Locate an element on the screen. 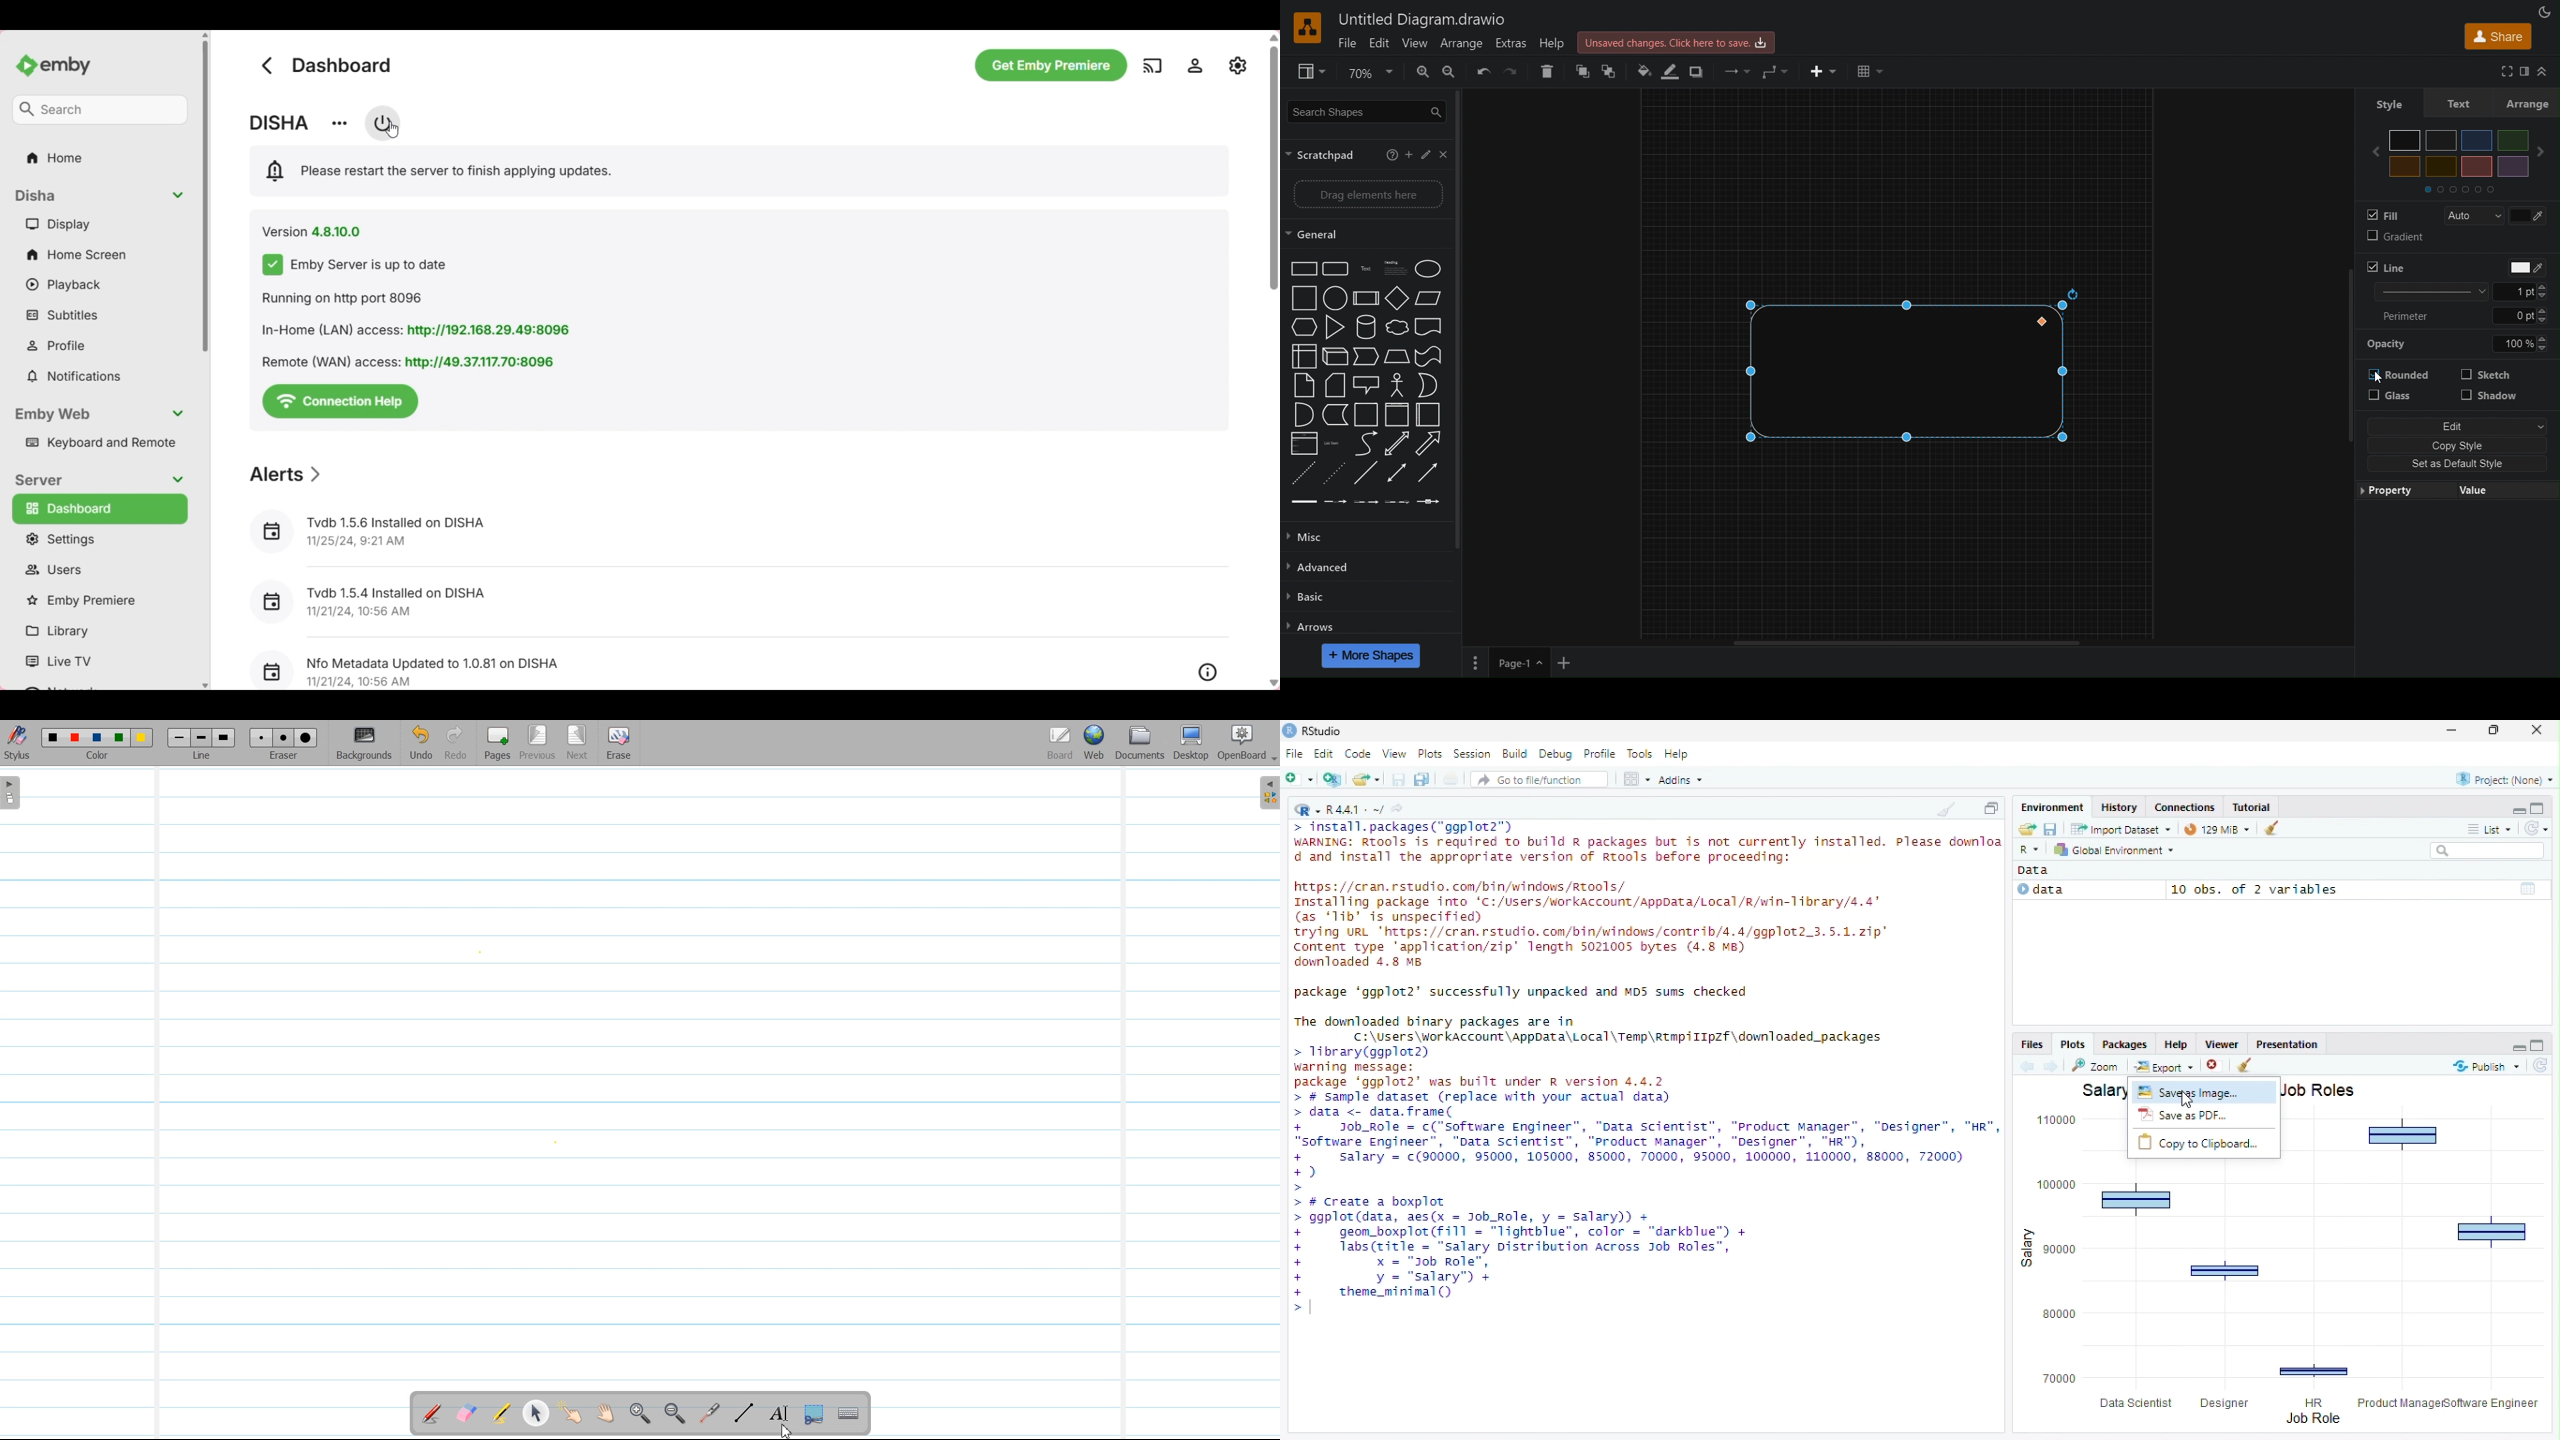  Clear objects from the workspace is located at coordinates (2274, 829).